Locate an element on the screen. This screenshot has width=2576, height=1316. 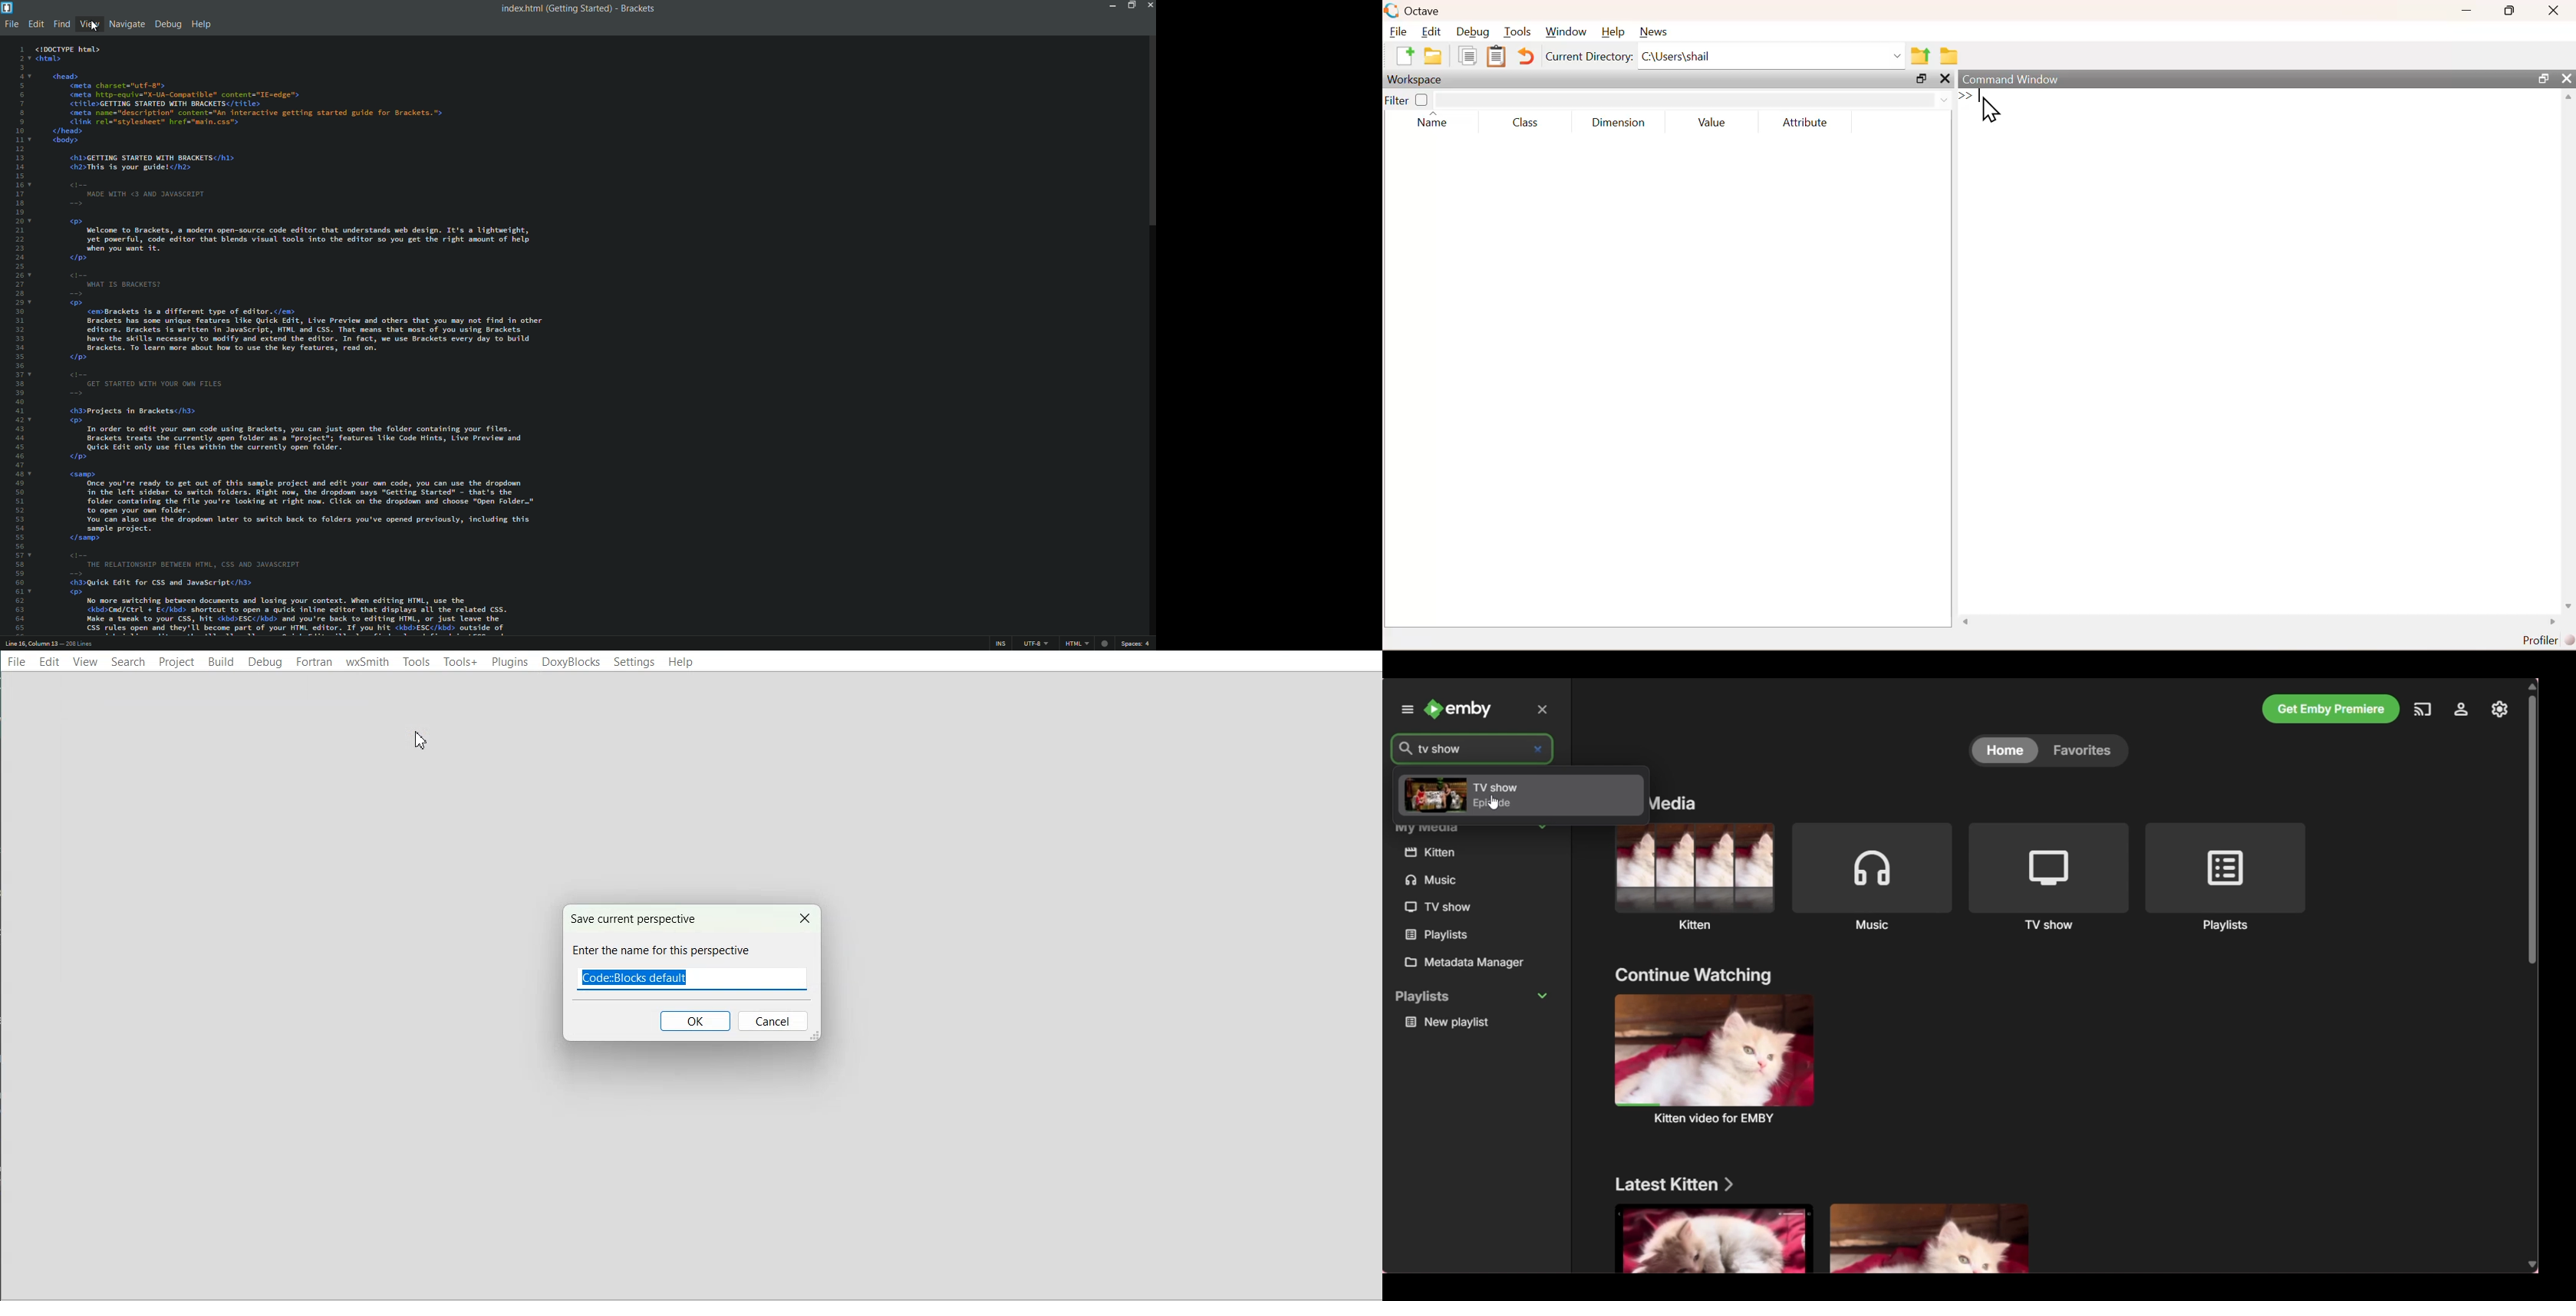
Minimize is located at coordinates (2467, 11).